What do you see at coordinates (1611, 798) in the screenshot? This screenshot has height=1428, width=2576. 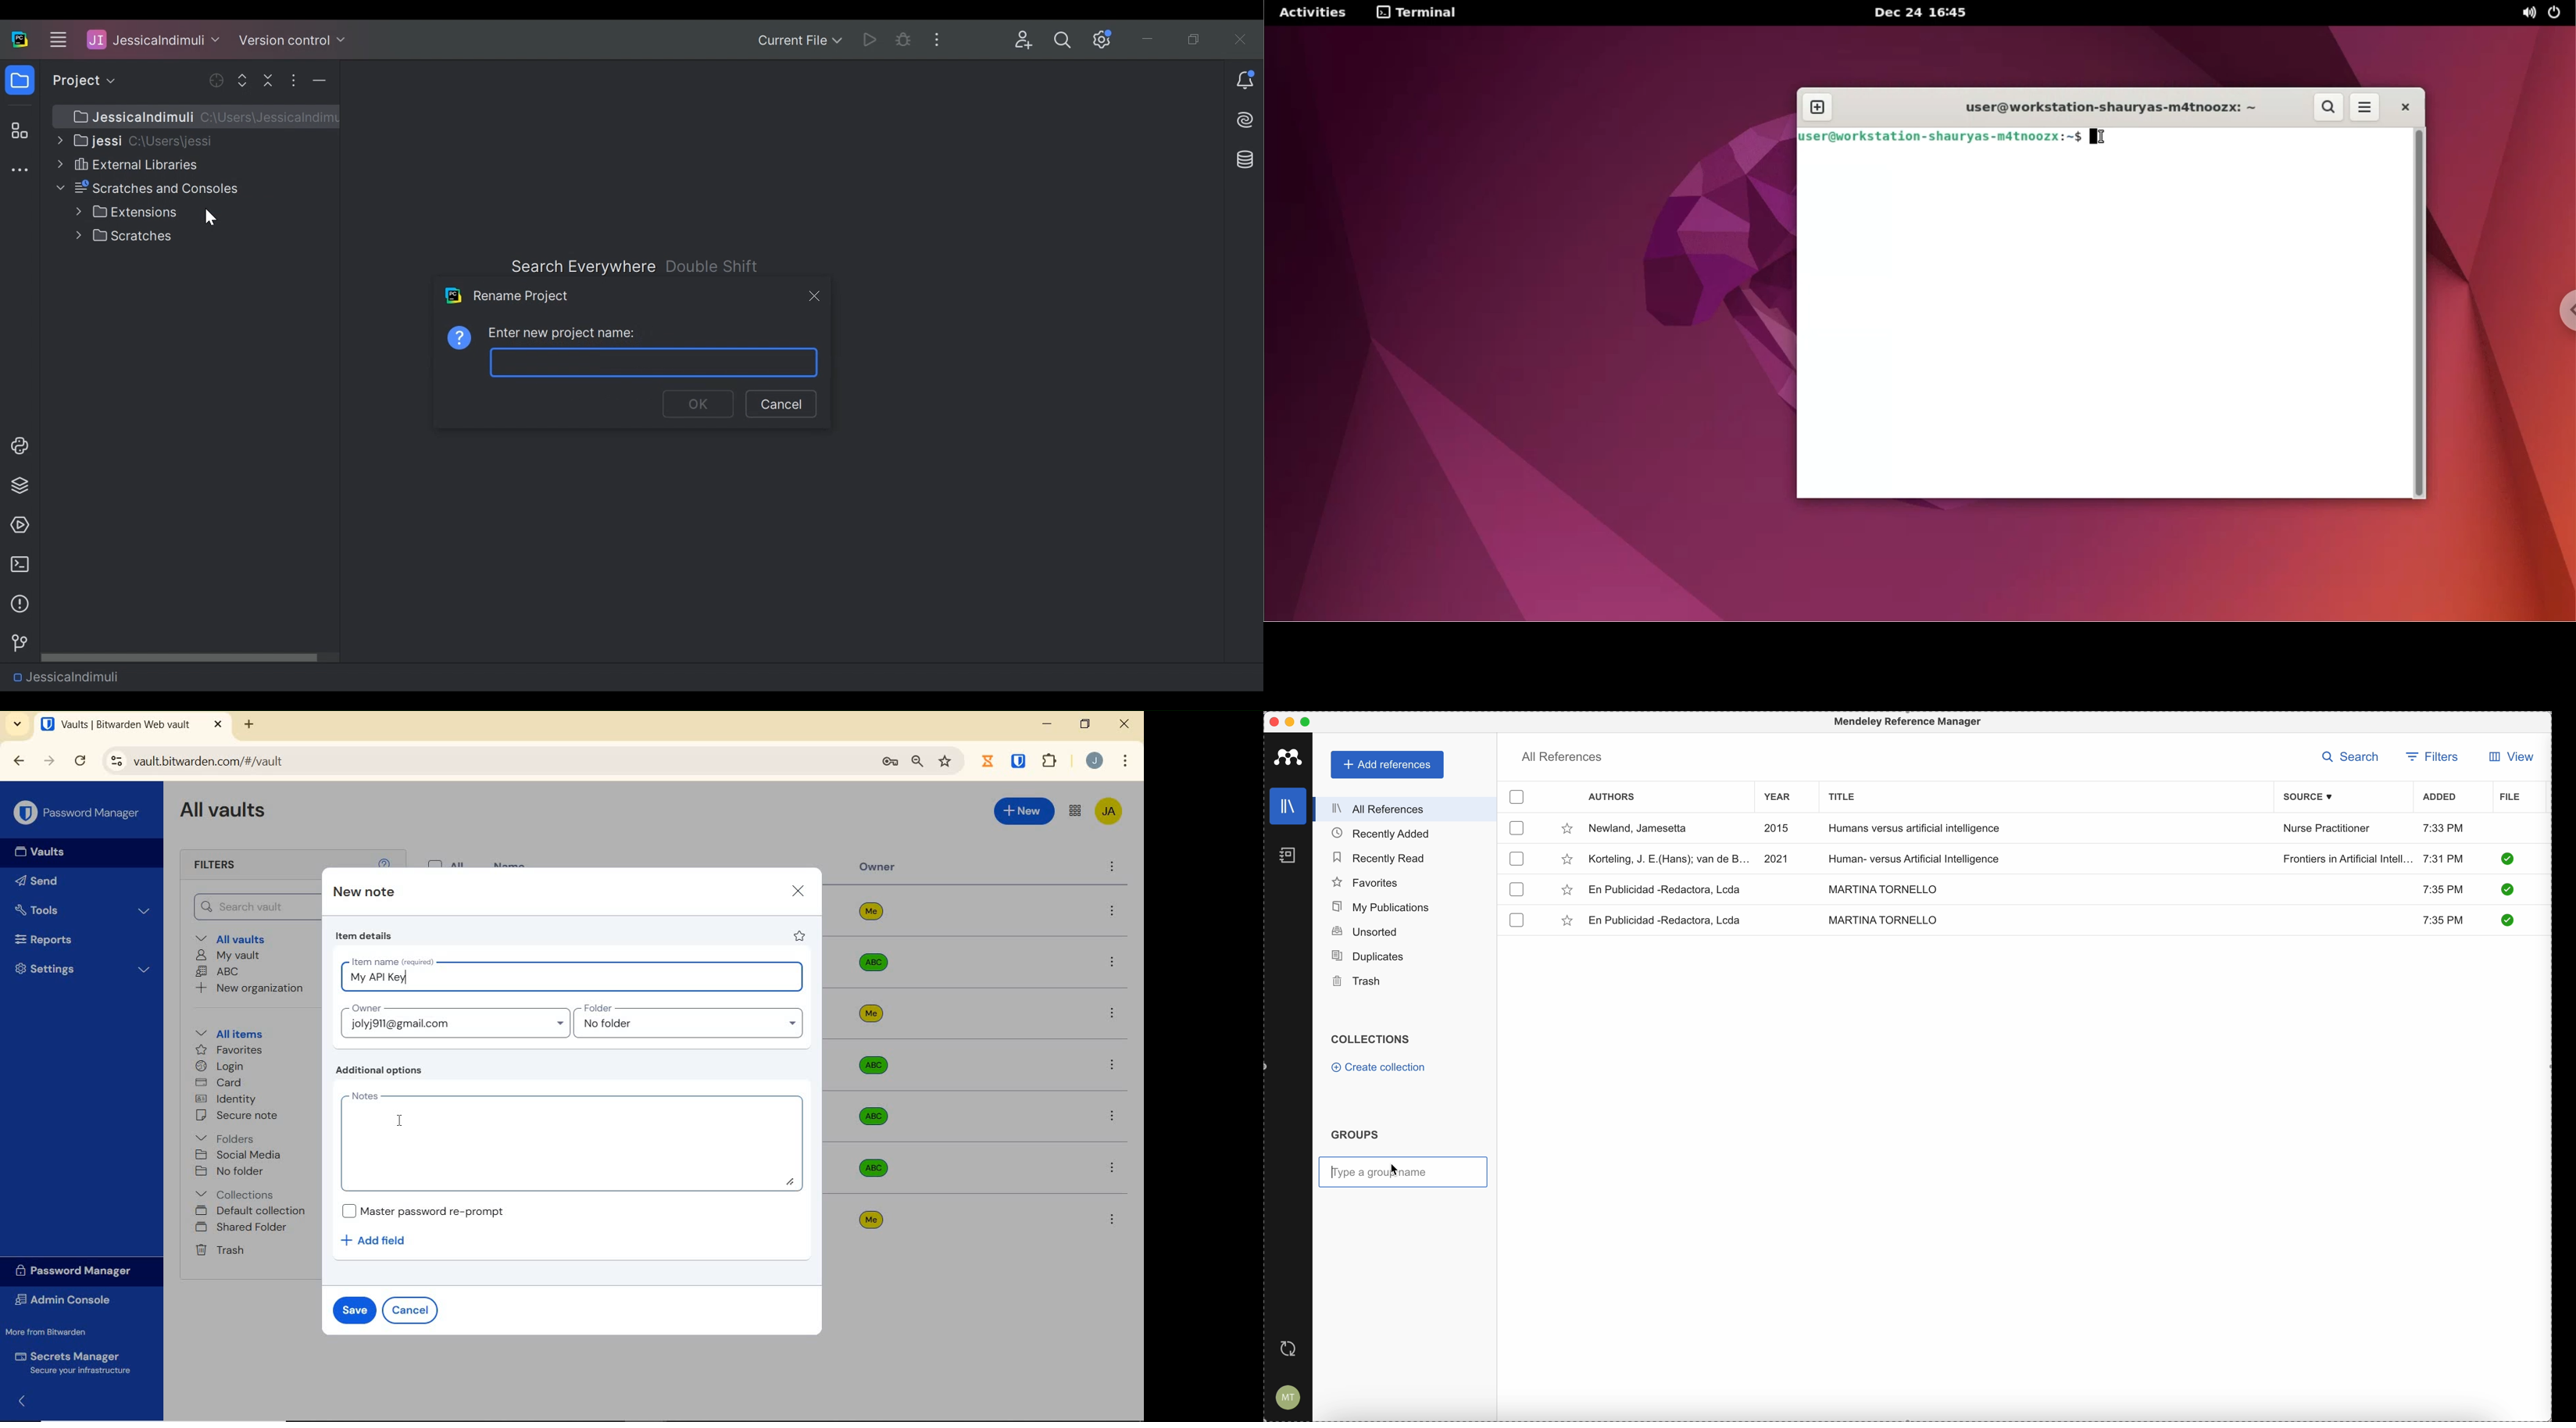 I see `authors` at bounding box center [1611, 798].